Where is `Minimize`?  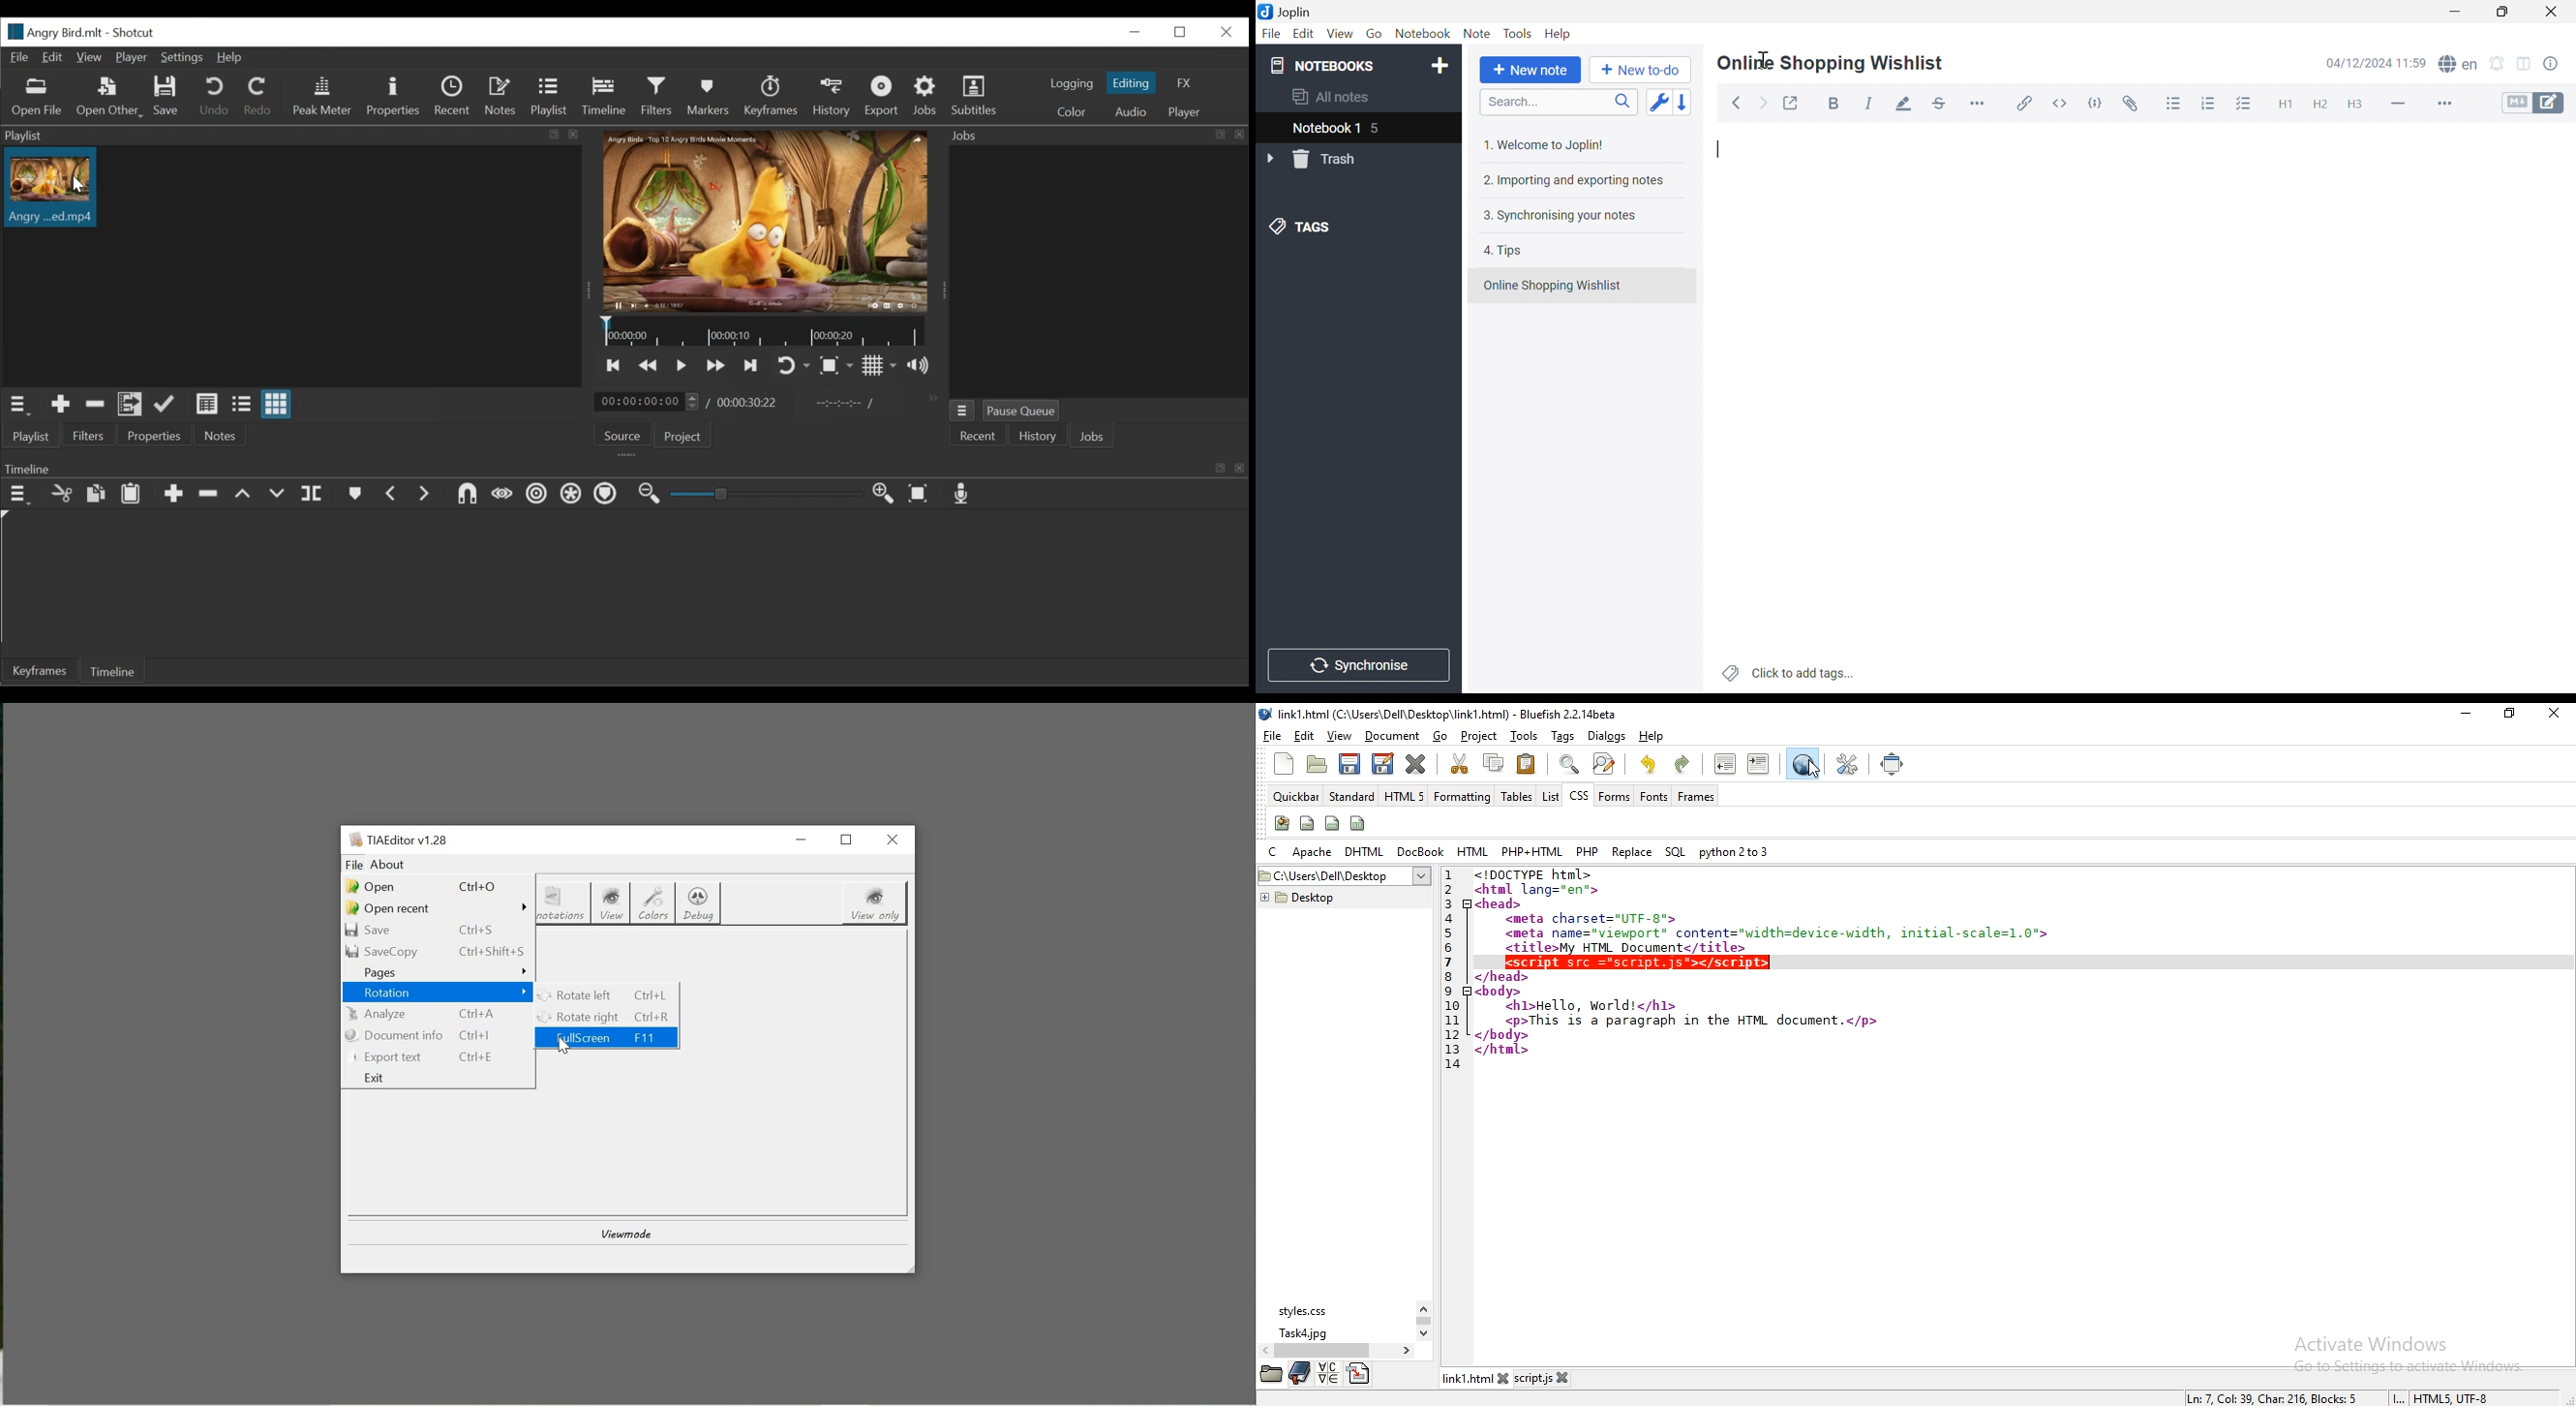 Minimize is located at coordinates (2456, 11).